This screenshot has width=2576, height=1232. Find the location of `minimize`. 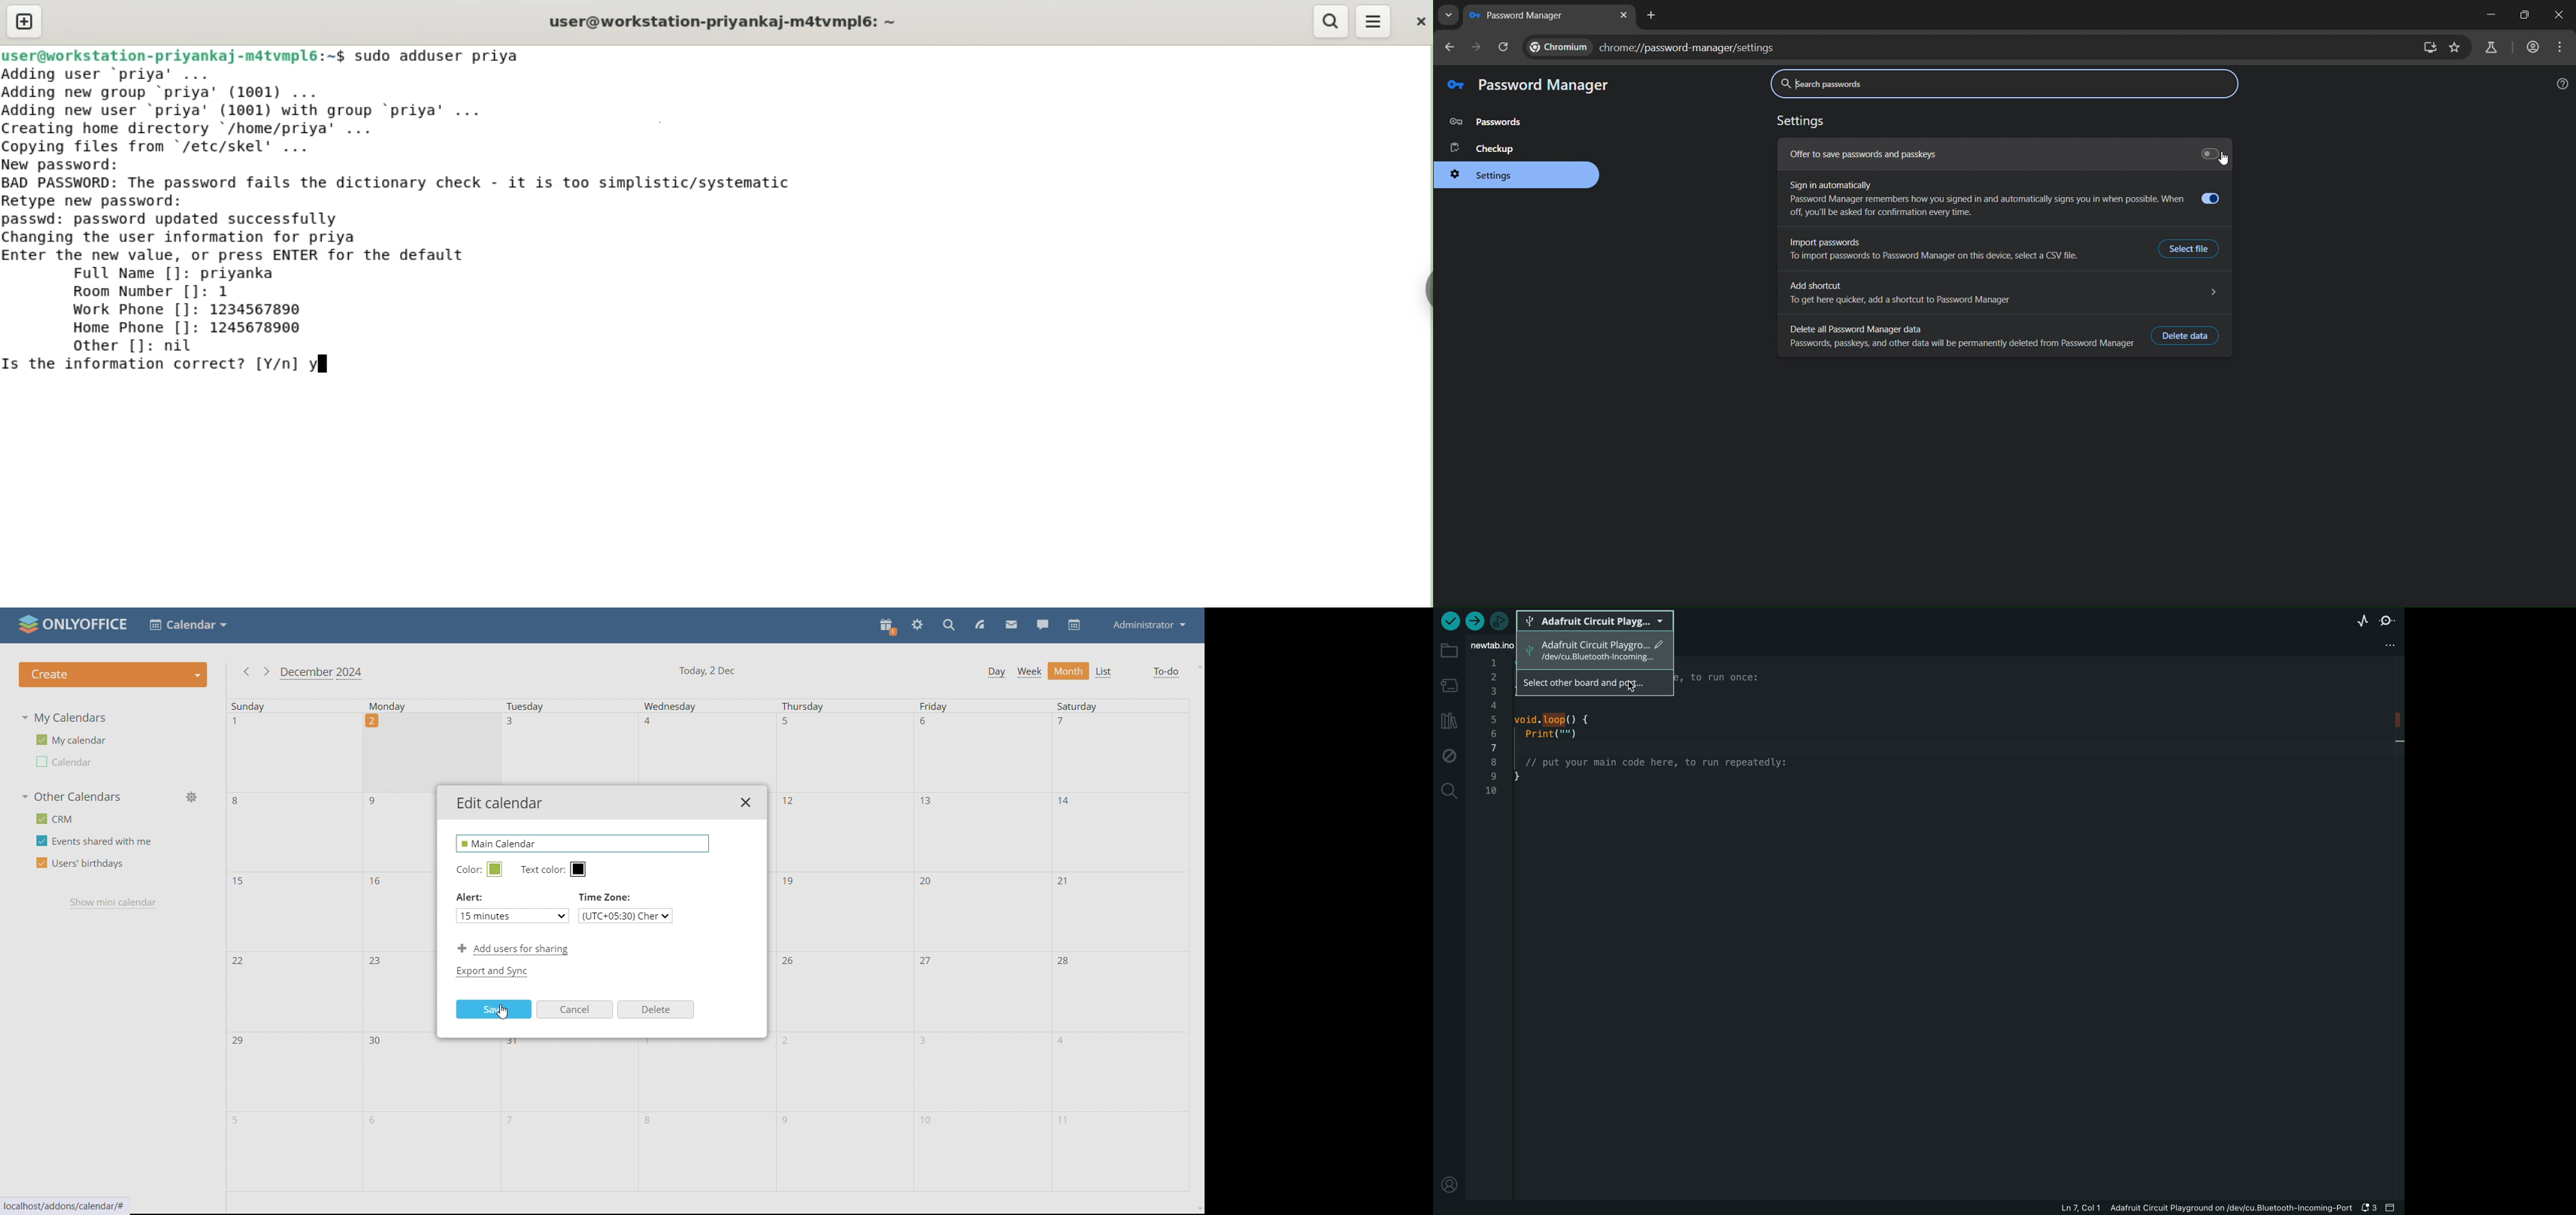

minimize is located at coordinates (2487, 15).